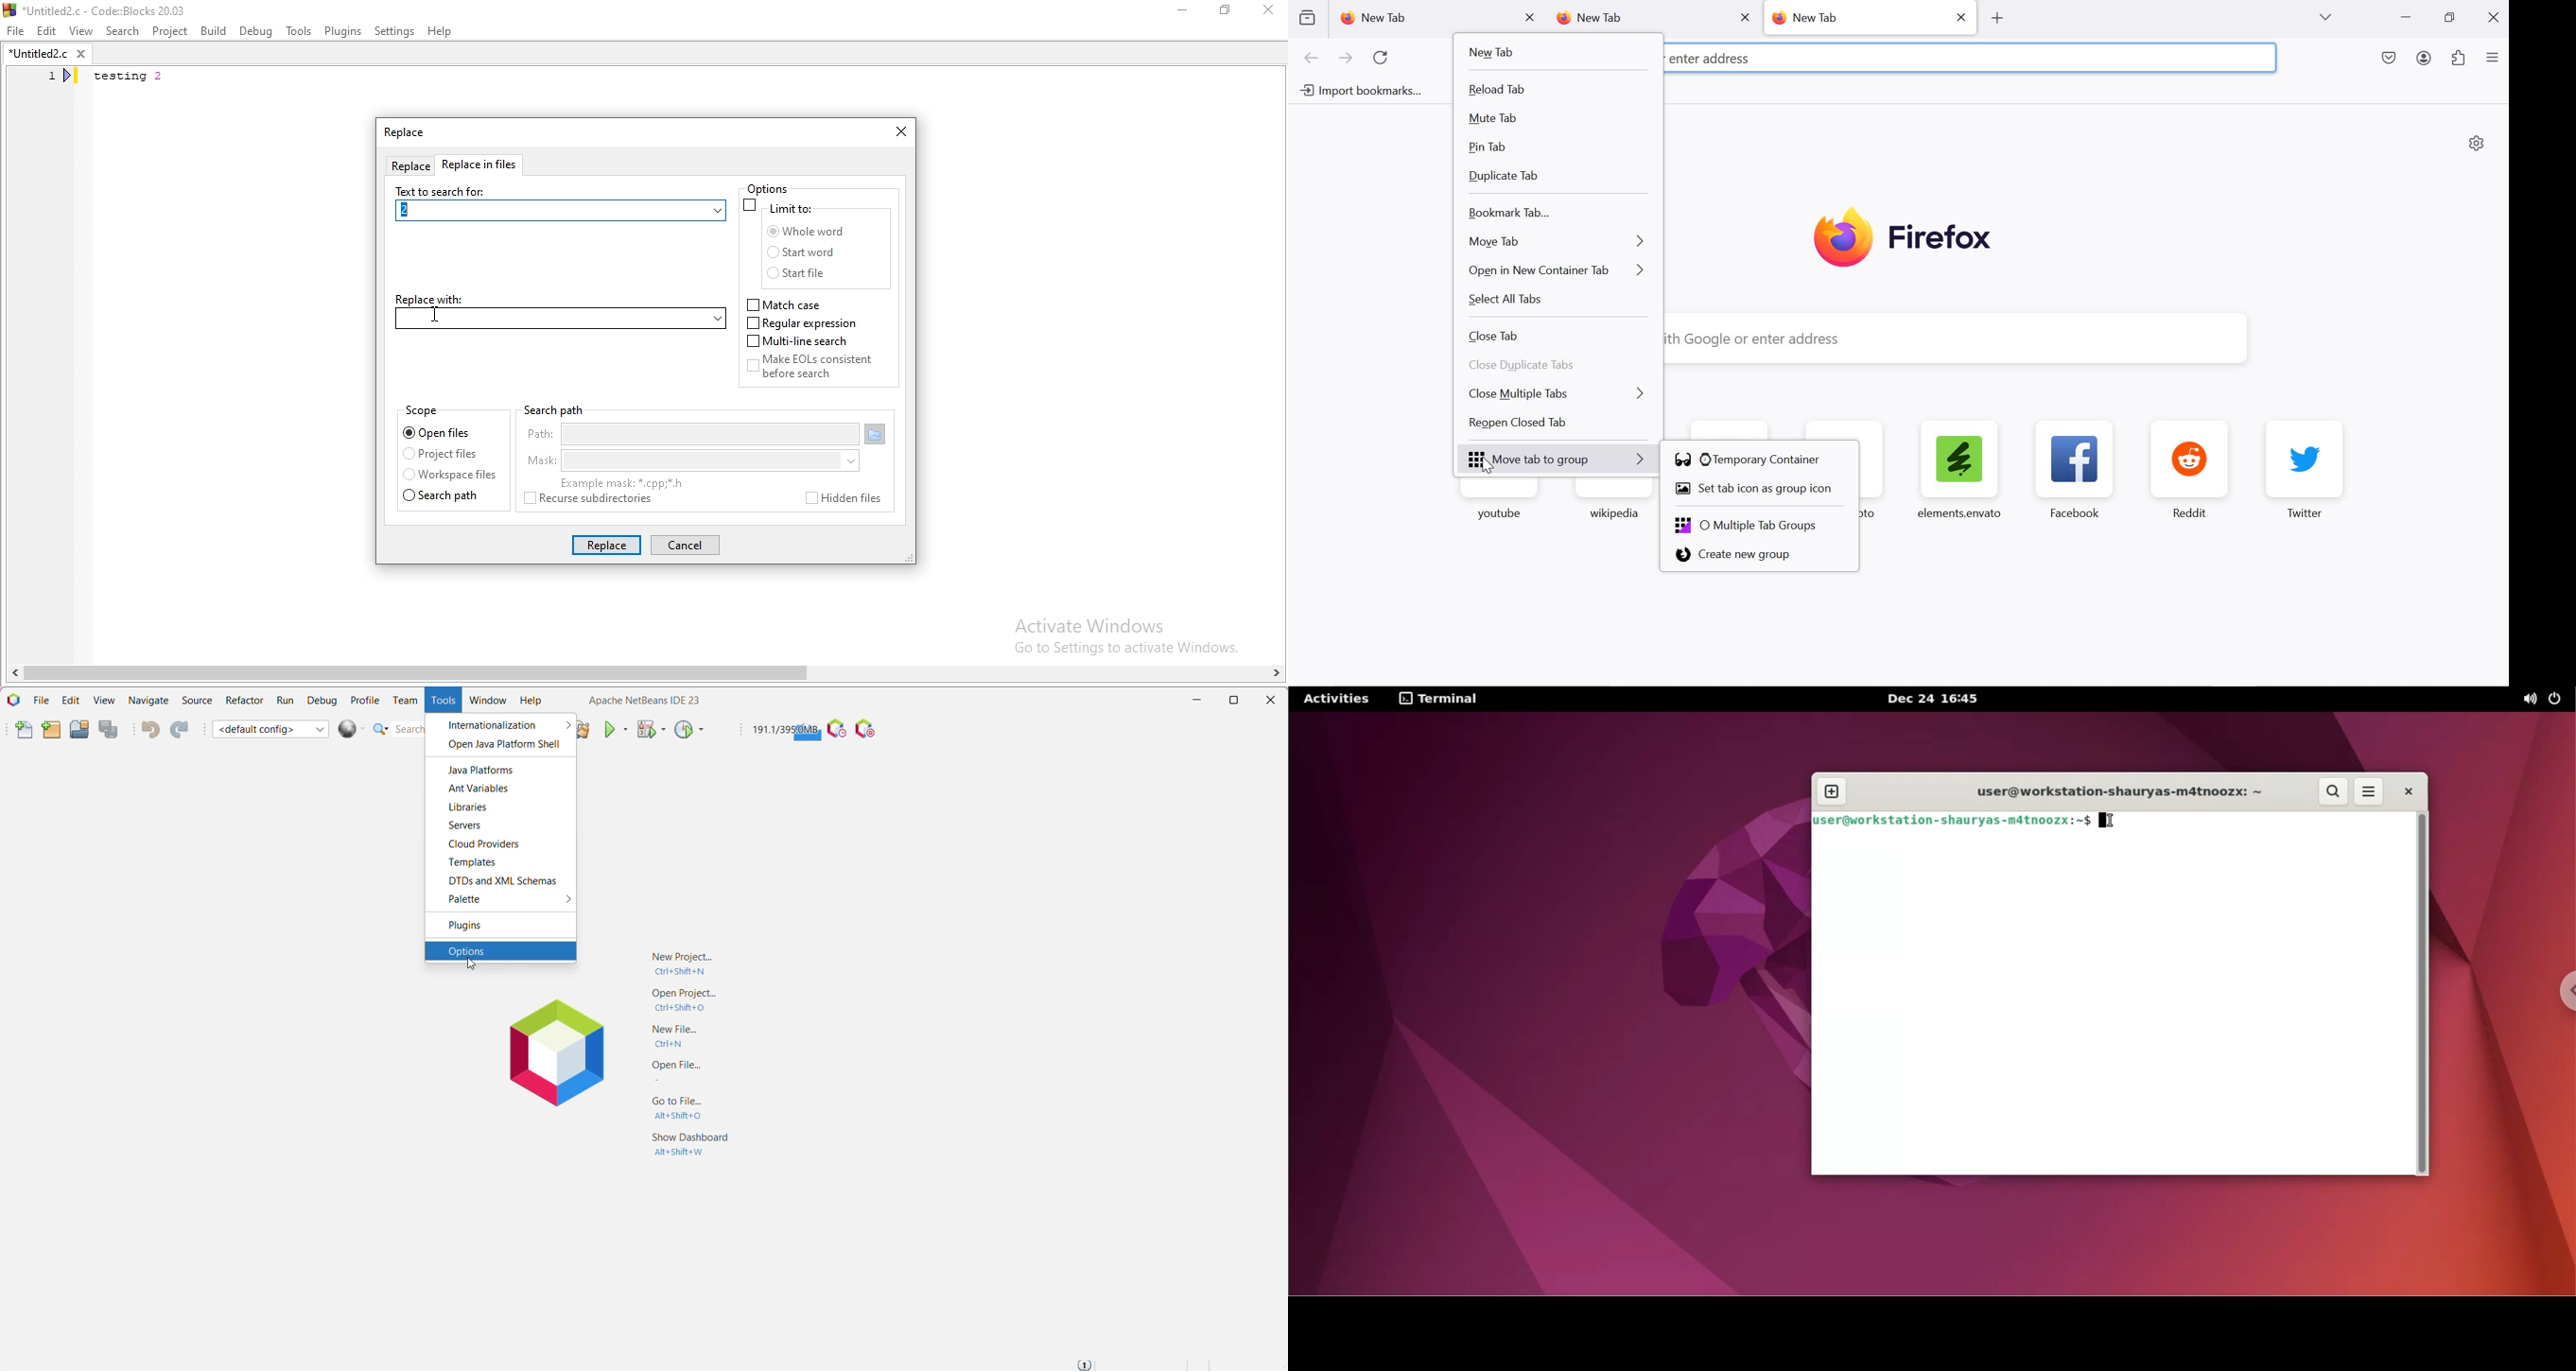 This screenshot has width=2576, height=1372. What do you see at coordinates (823, 371) in the screenshot?
I see `Make EOLs consistent before search` at bounding box center [823, 371].